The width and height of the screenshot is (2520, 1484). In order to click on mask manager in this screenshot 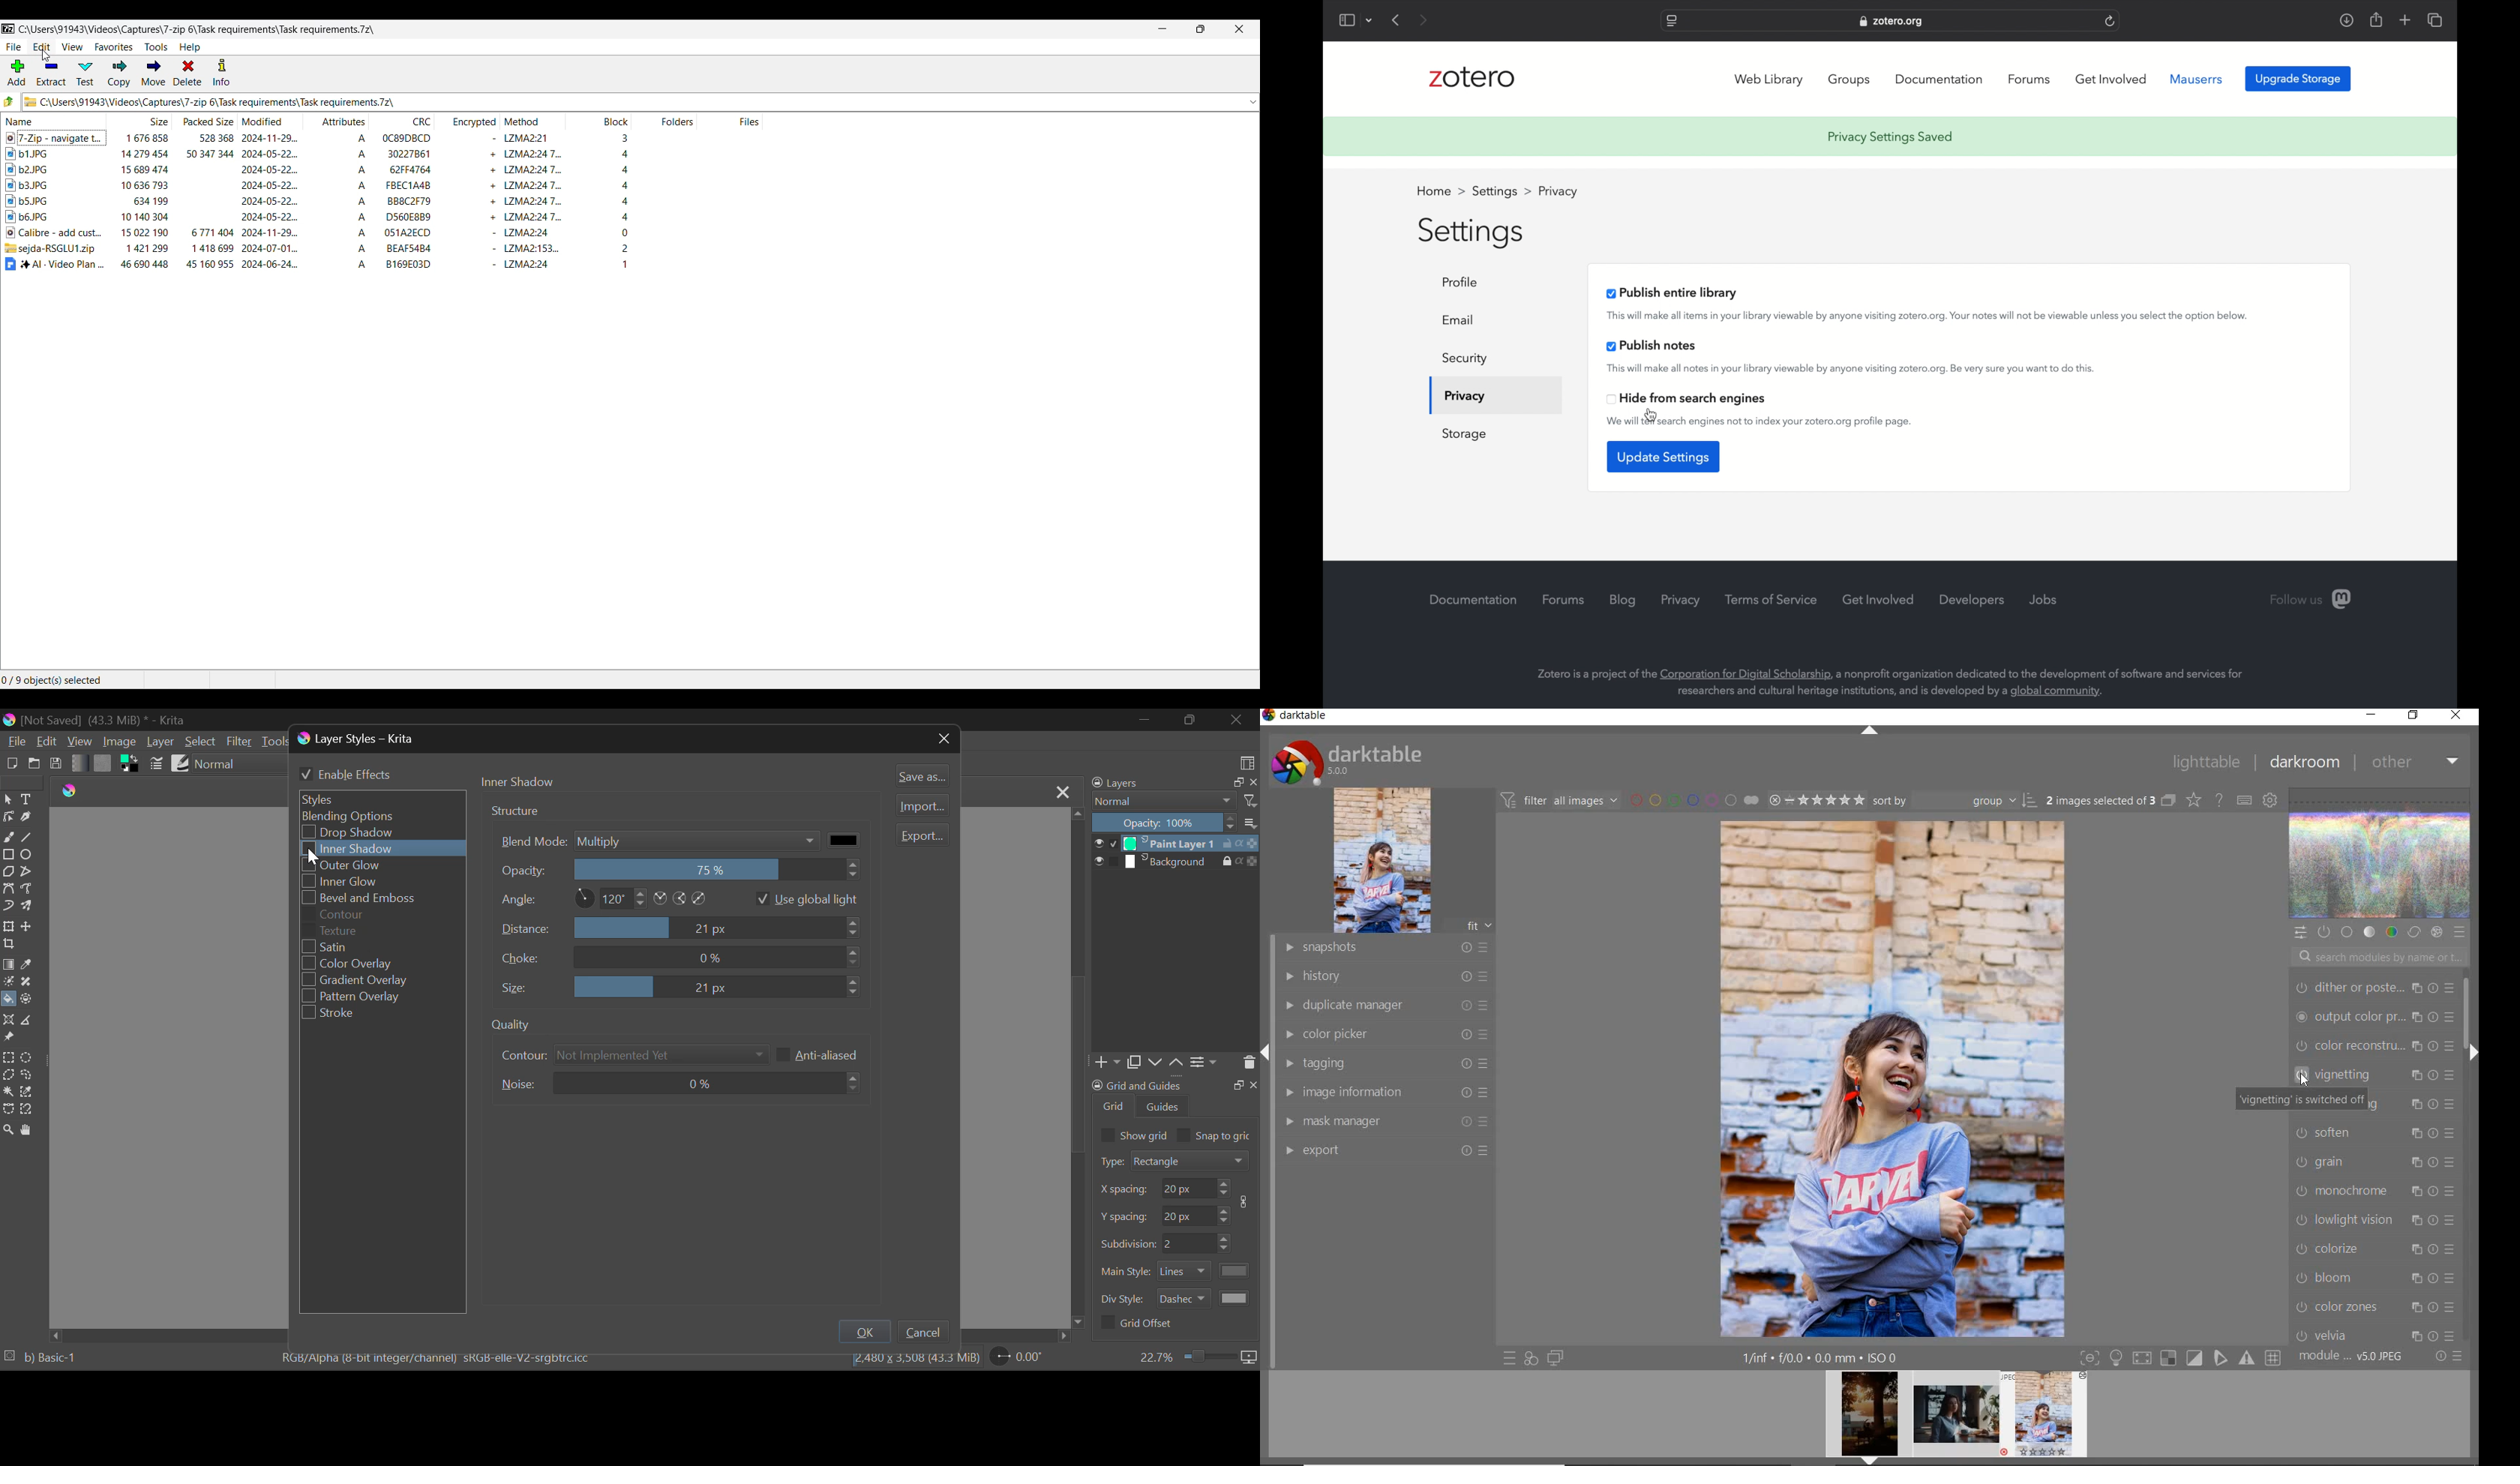, I will do `click(1386, 1120)`.